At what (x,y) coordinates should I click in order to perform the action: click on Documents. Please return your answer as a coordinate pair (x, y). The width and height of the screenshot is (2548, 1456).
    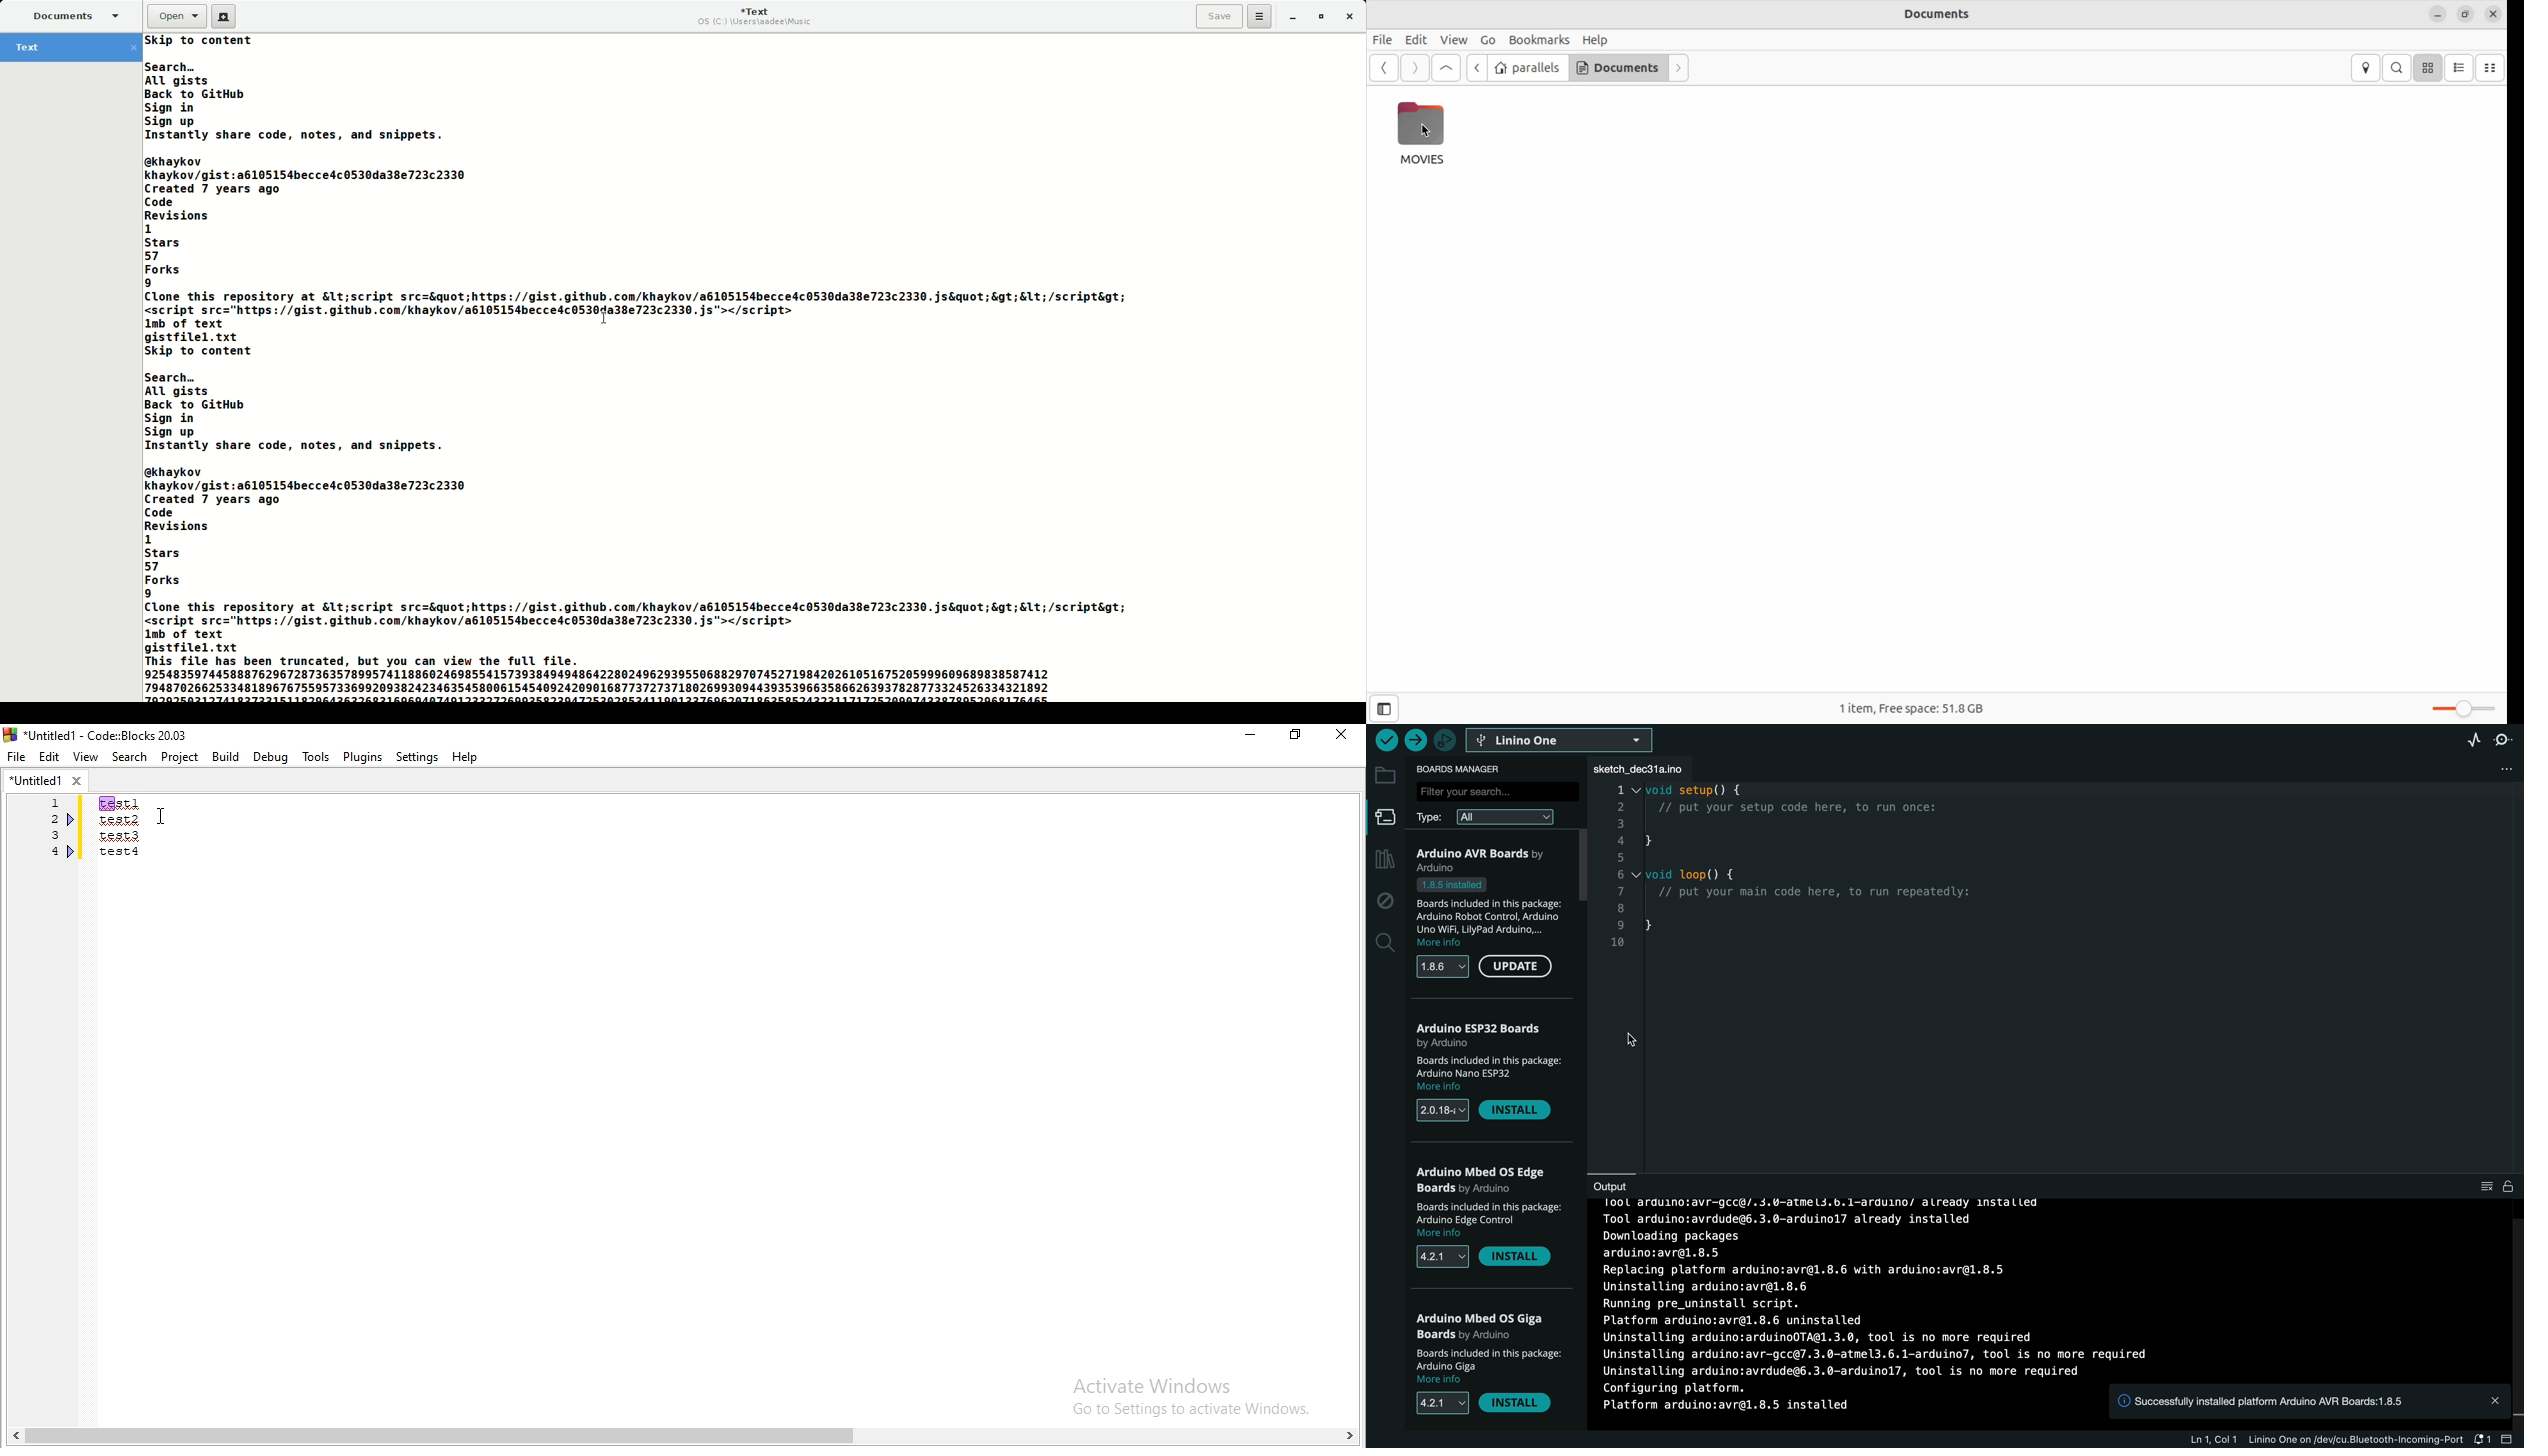
    Looking at the image, I should click on (1618, 67).